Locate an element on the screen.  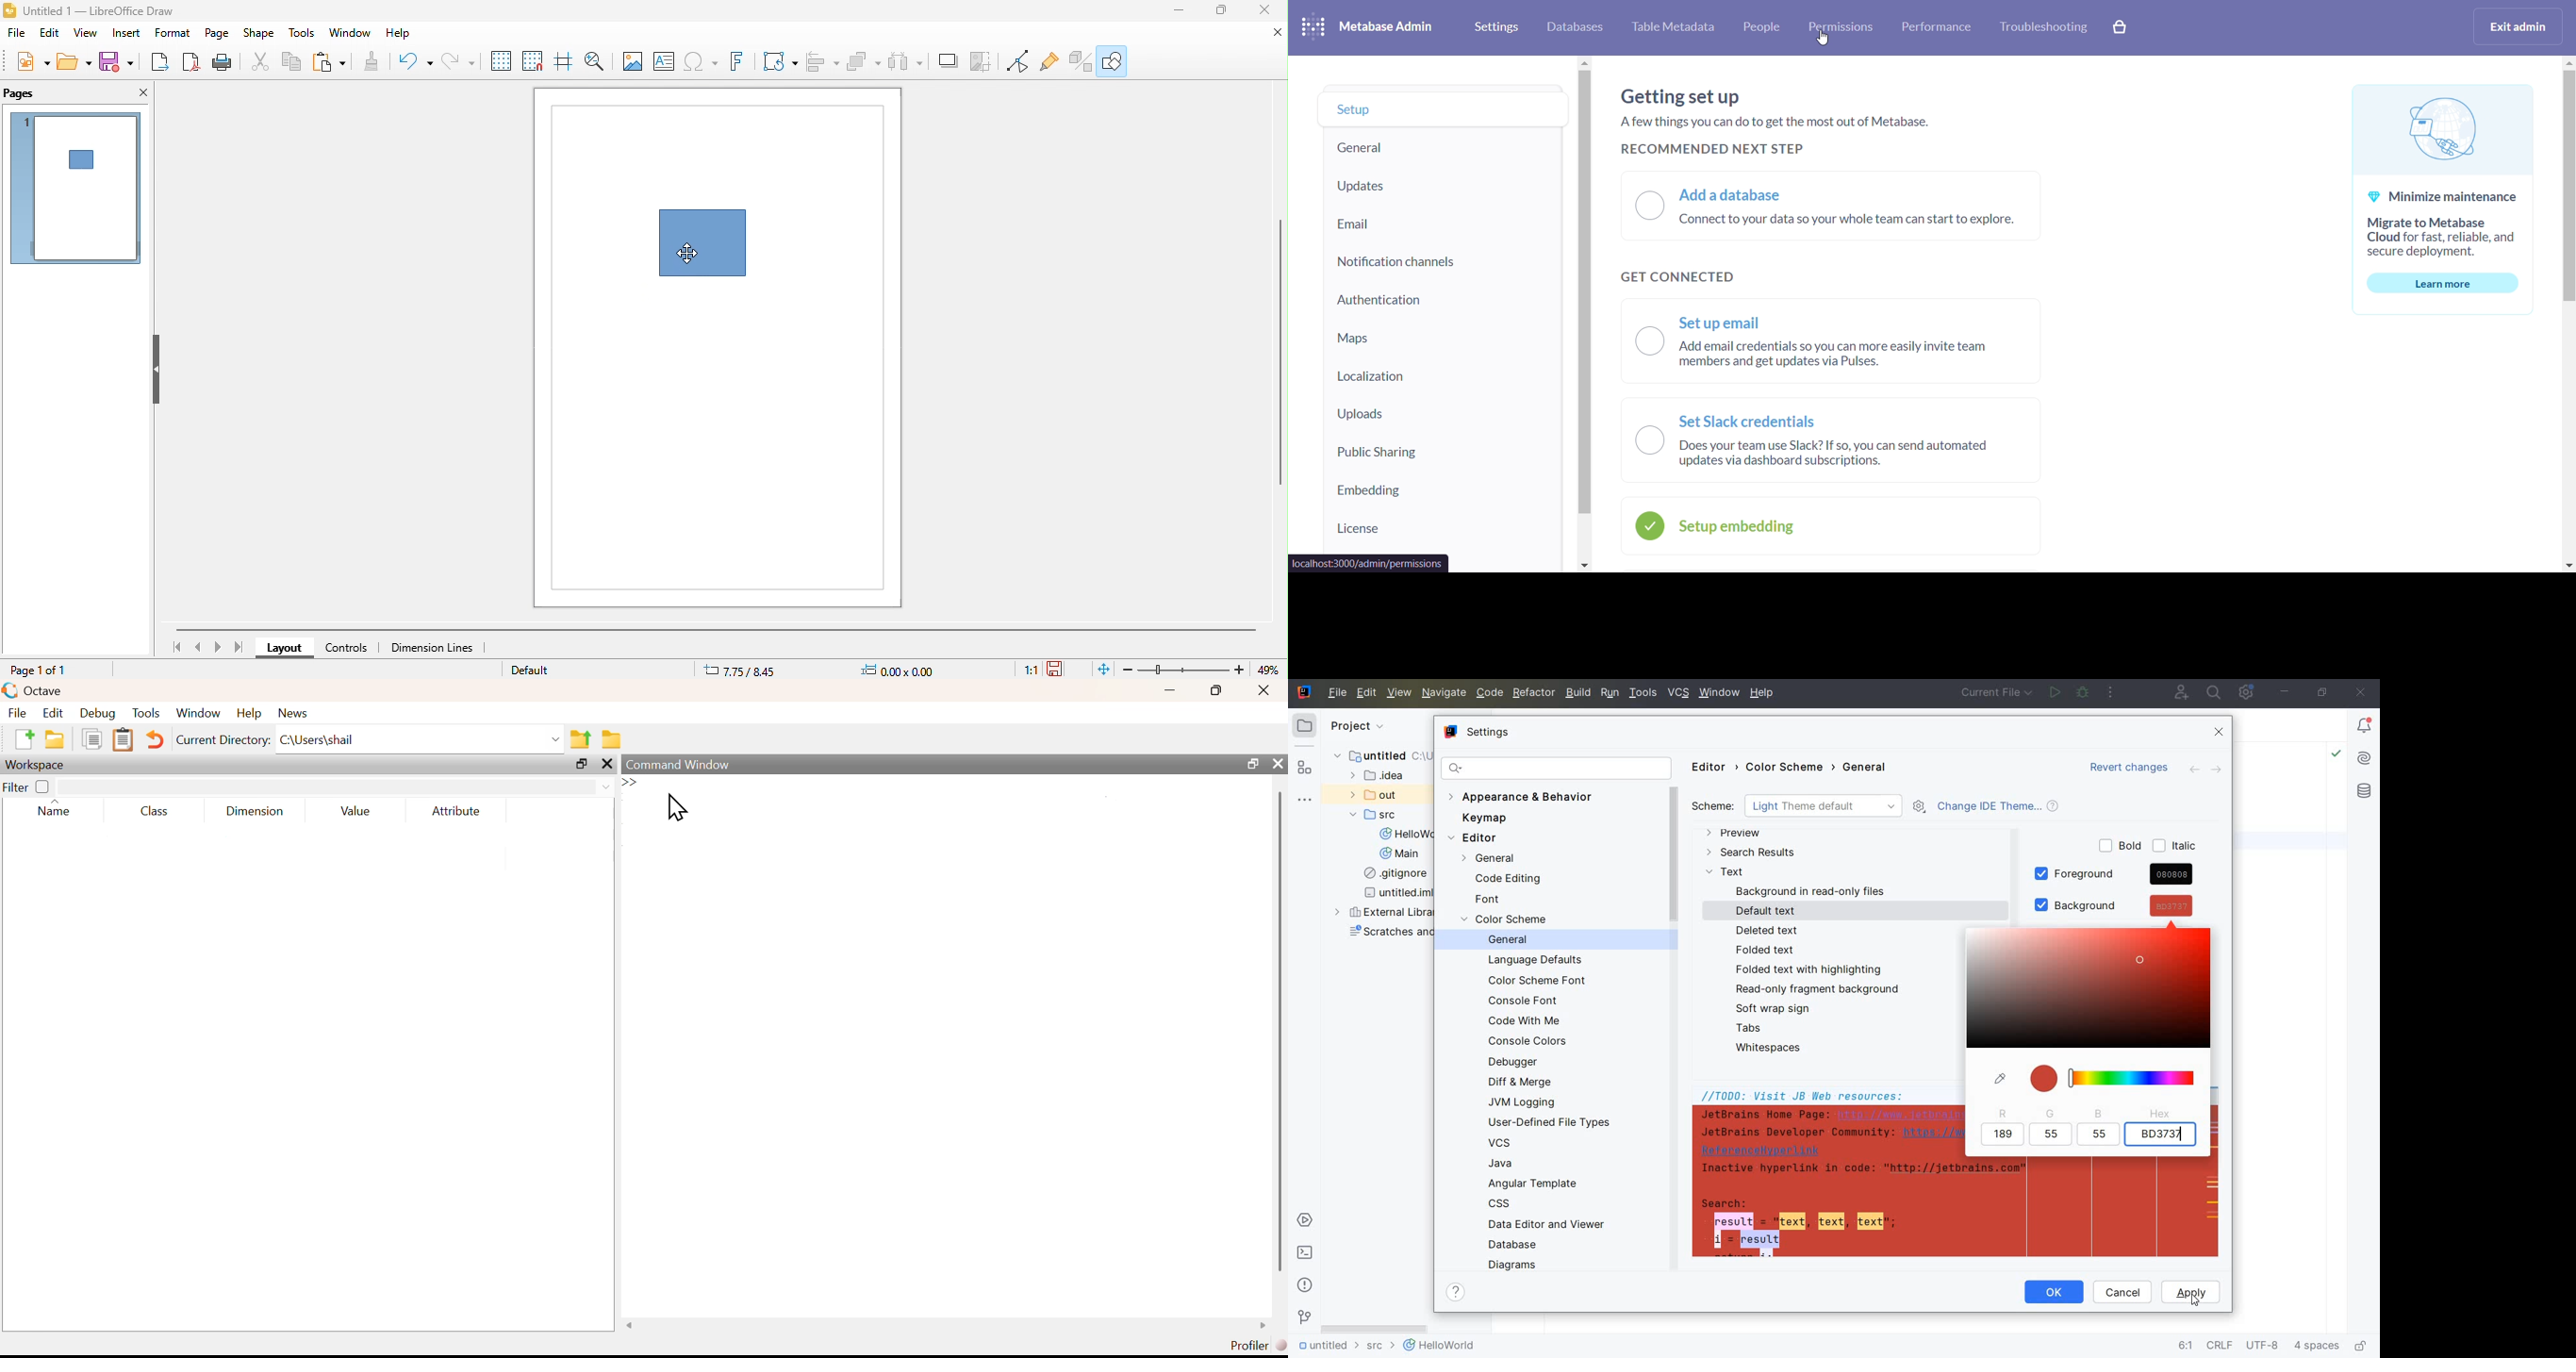
minimize is located at coordinates (1171, 690).